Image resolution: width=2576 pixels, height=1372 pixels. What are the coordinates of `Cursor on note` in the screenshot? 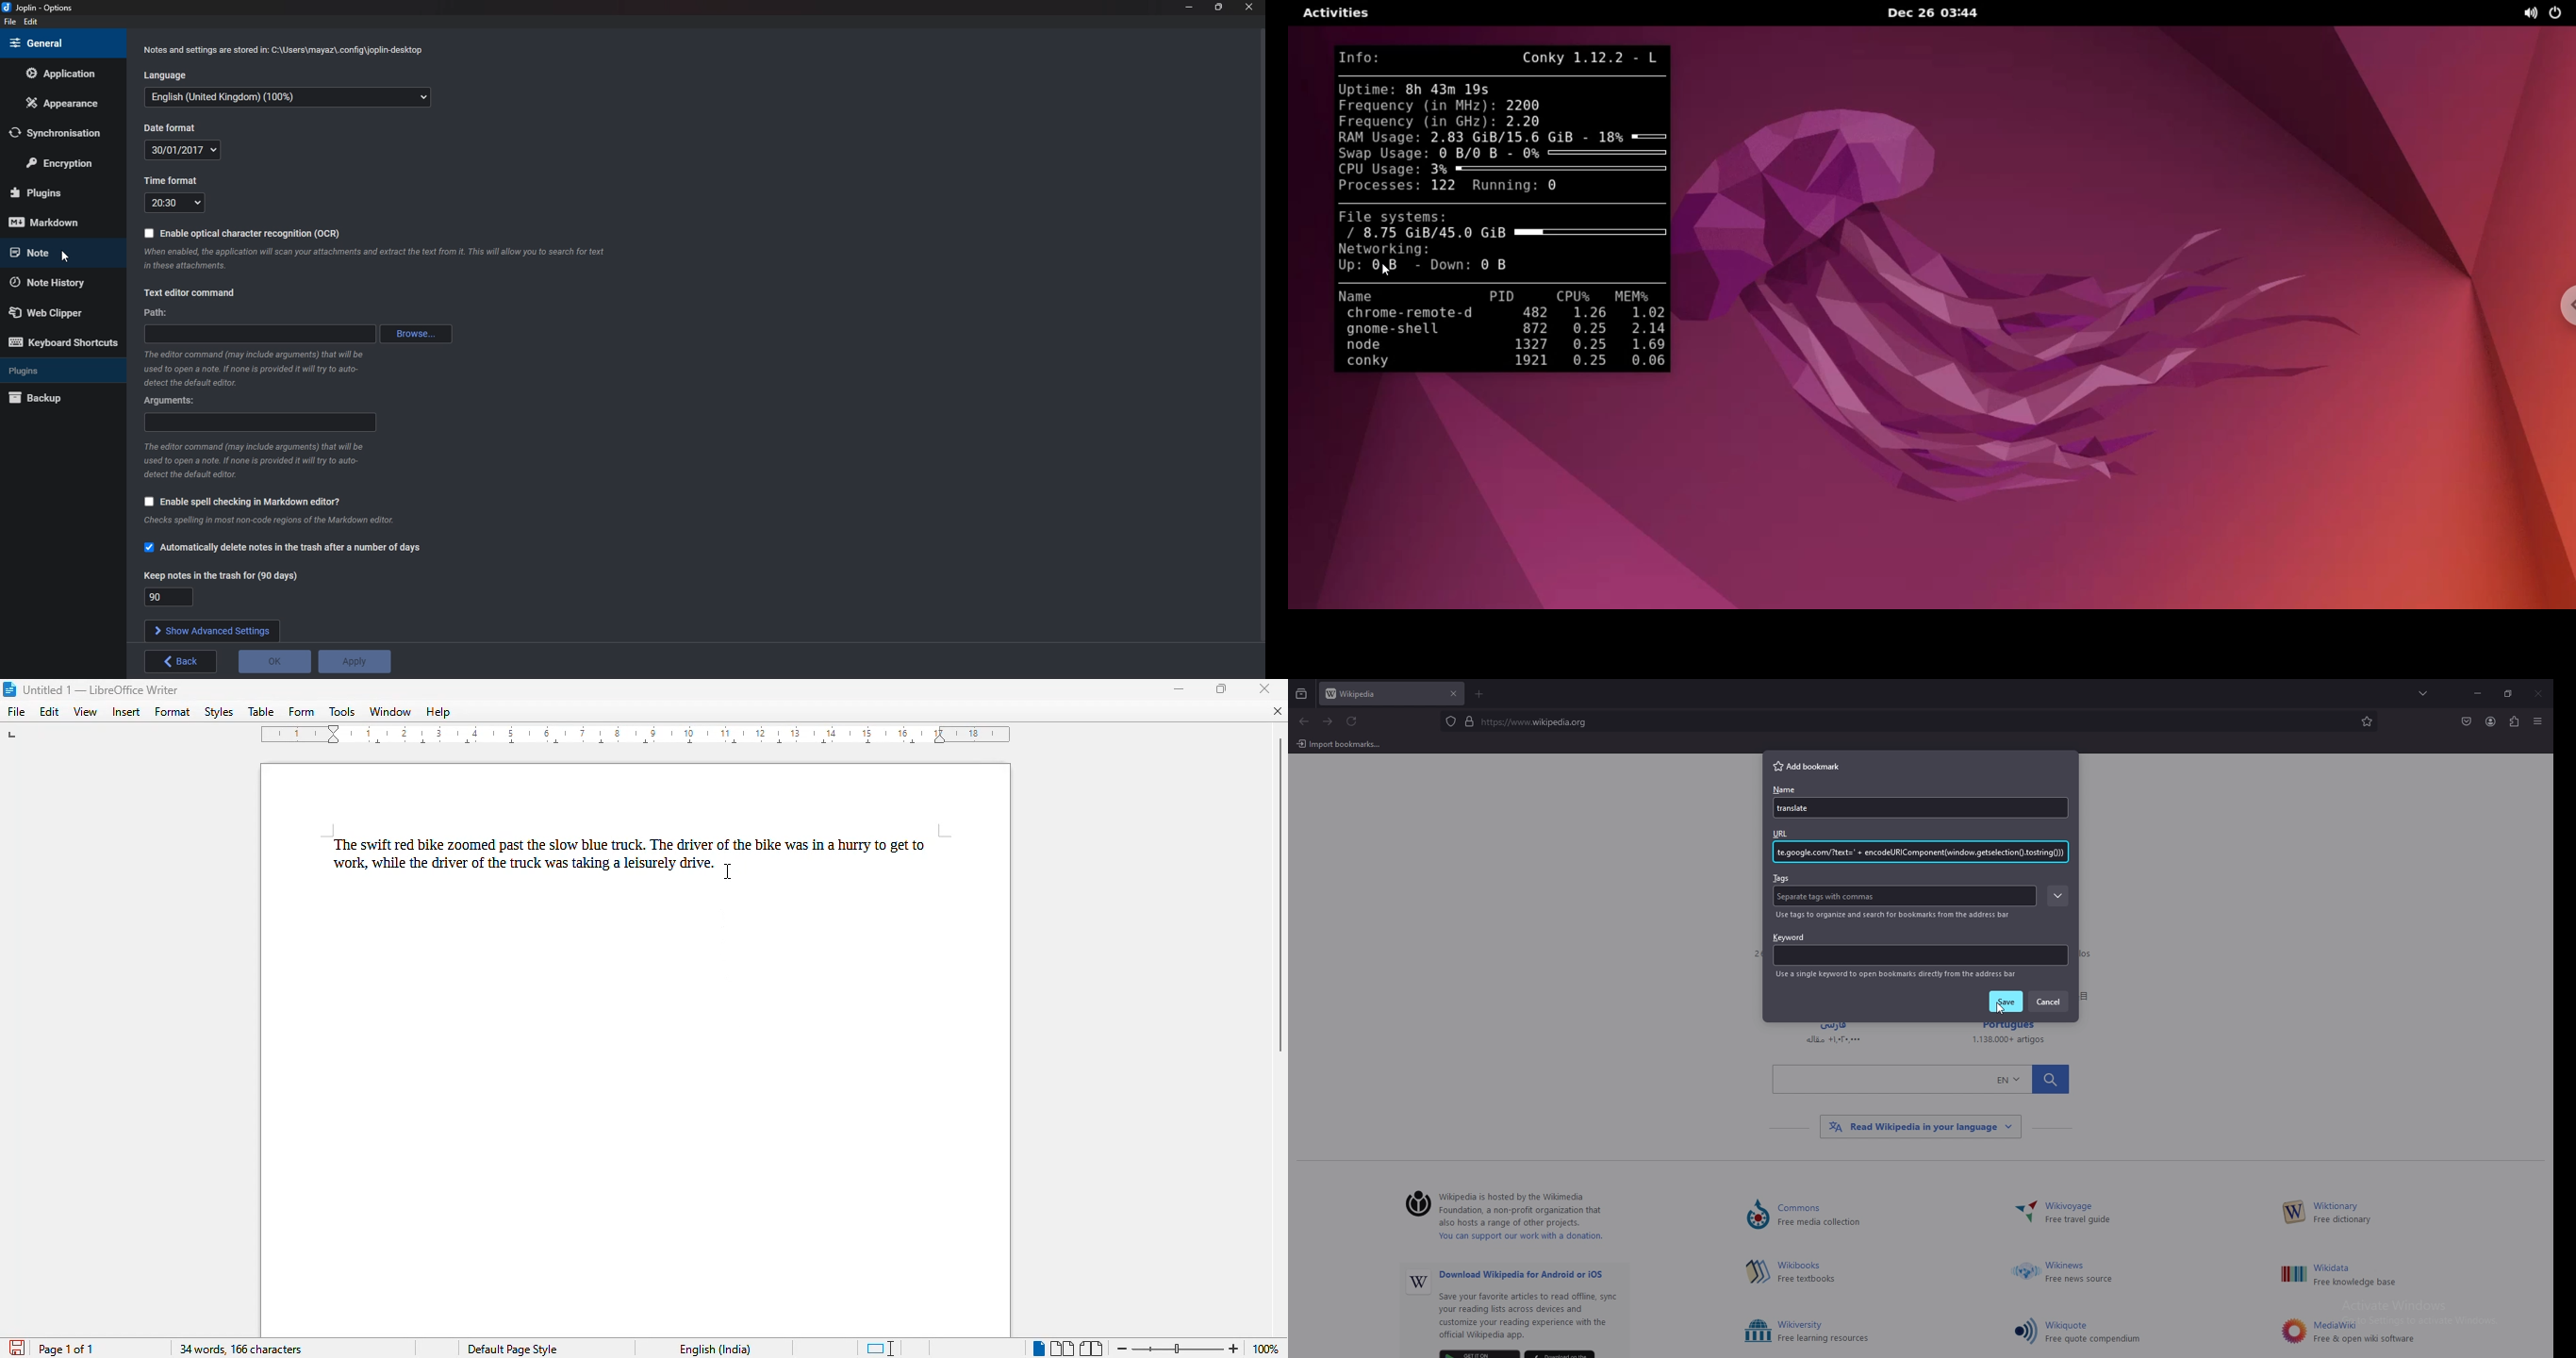 It's located at (55, 253).